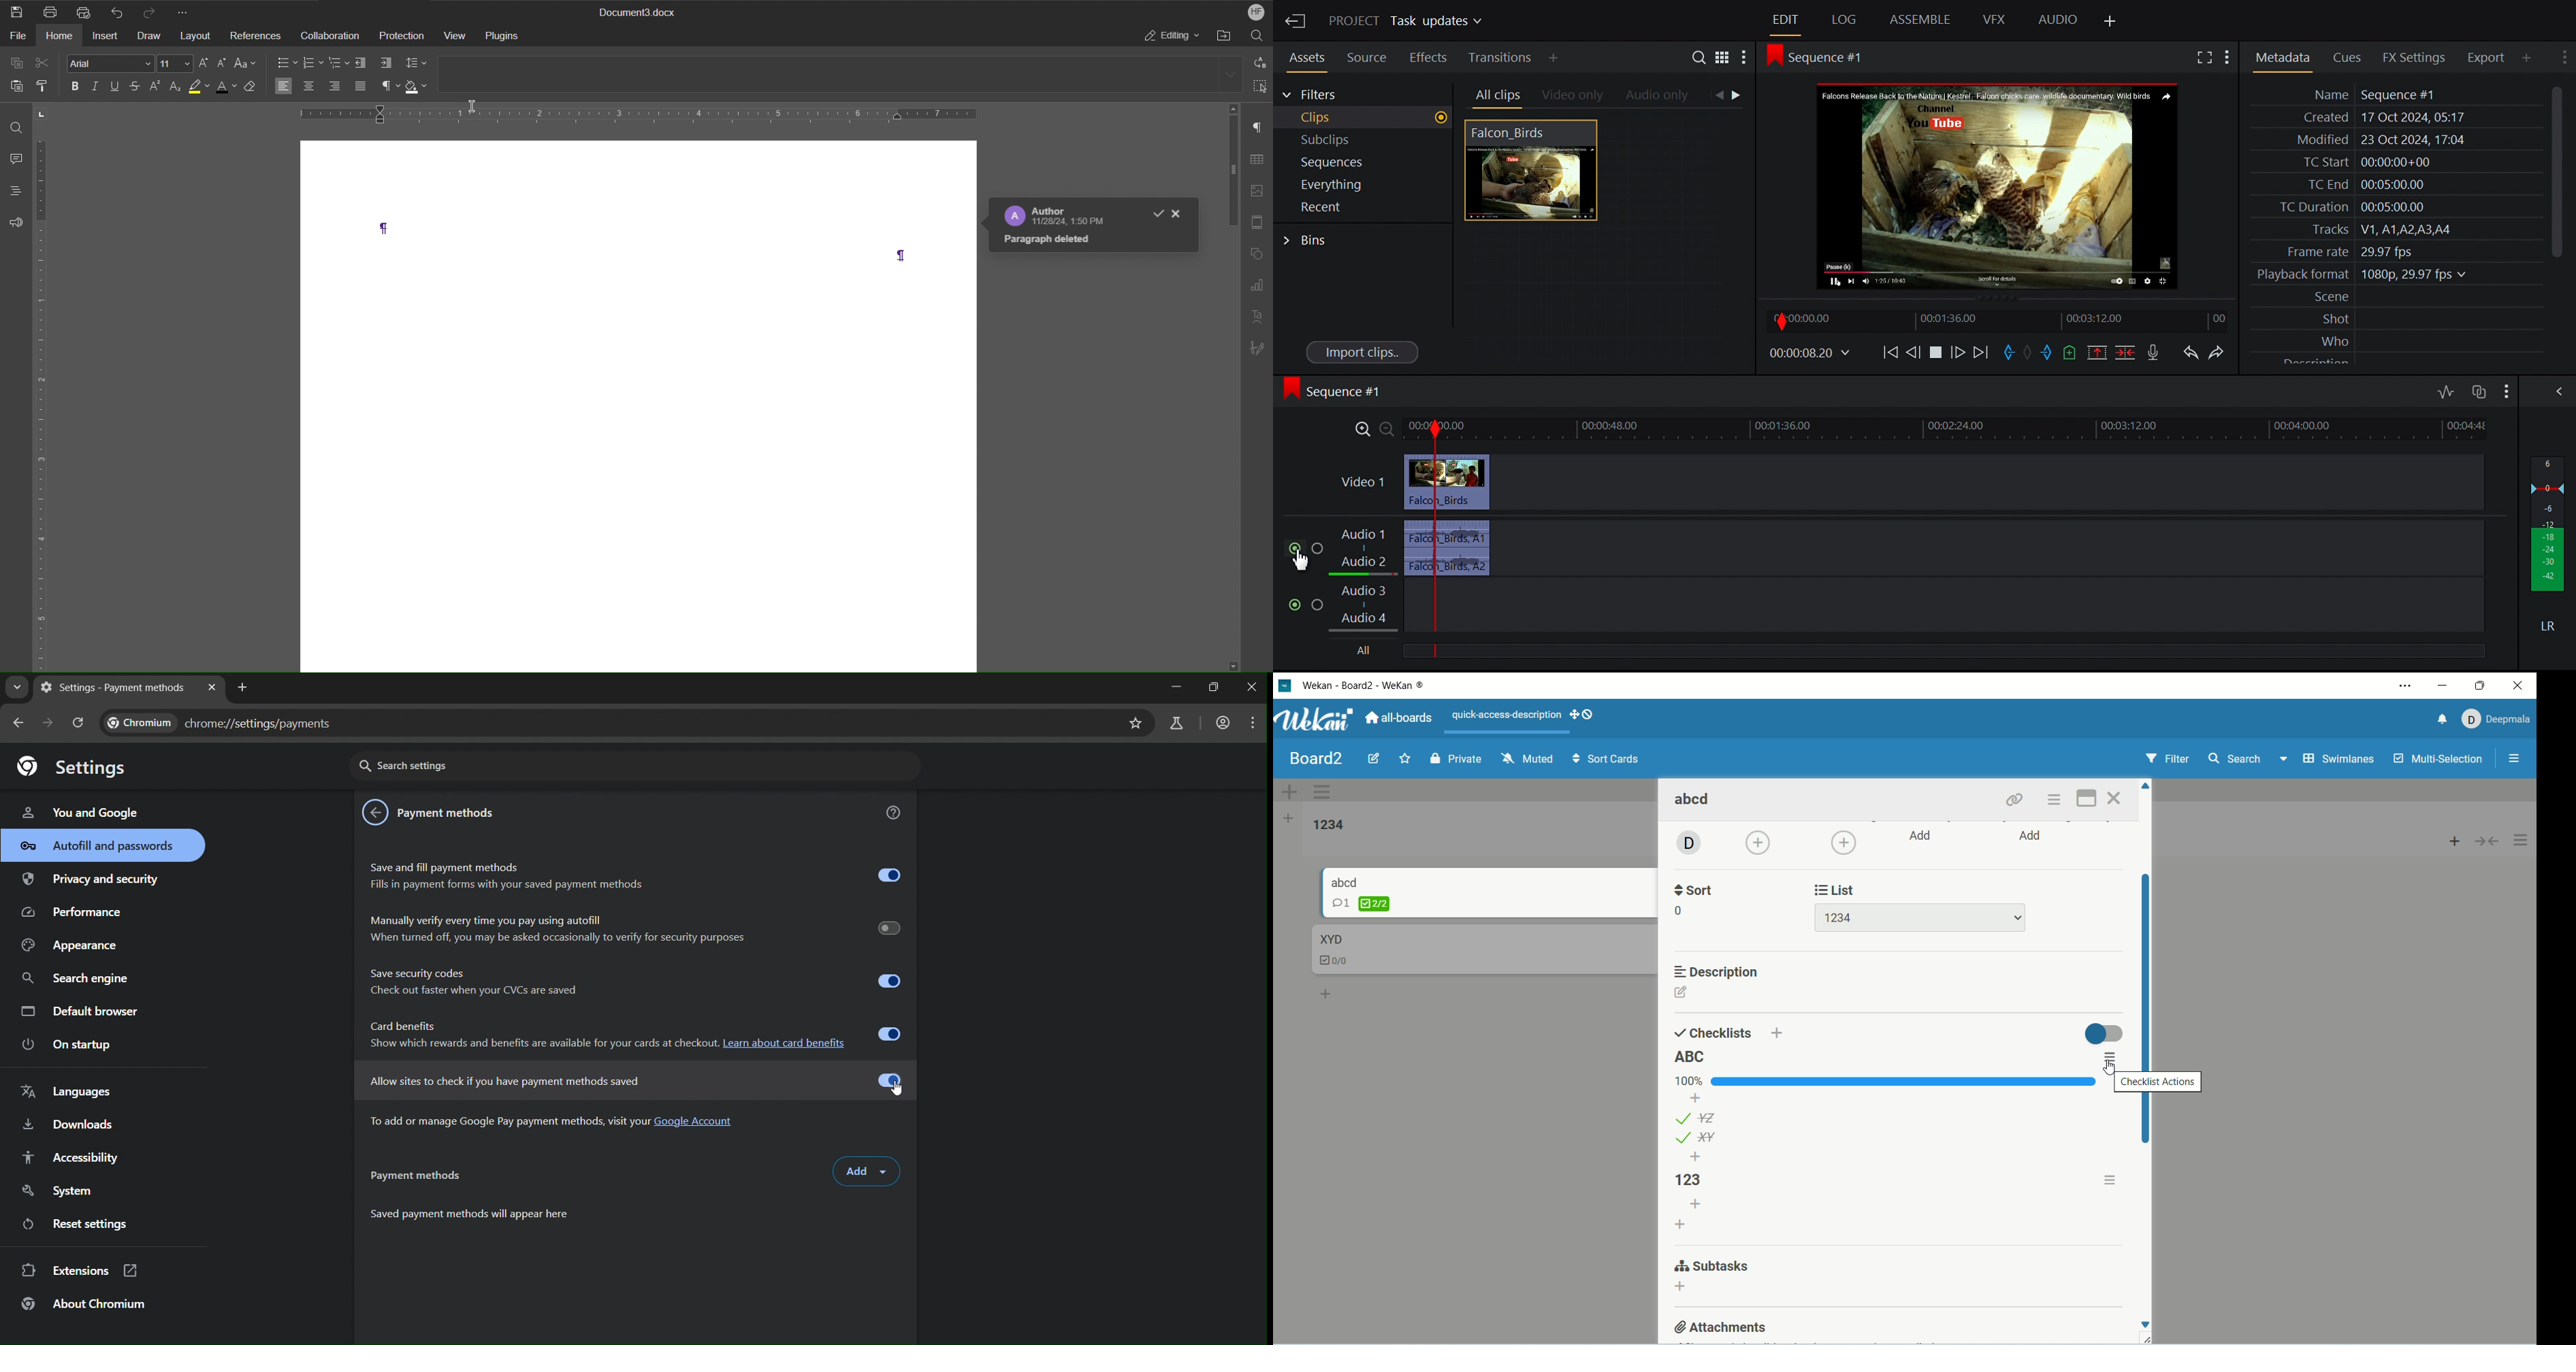 This screenshot has height=1372, width=2576. What do you see at coordinates (2145, 1009) in the screenshot?
I see `vertical scroll bar` at bounding box center [2145, 1009].